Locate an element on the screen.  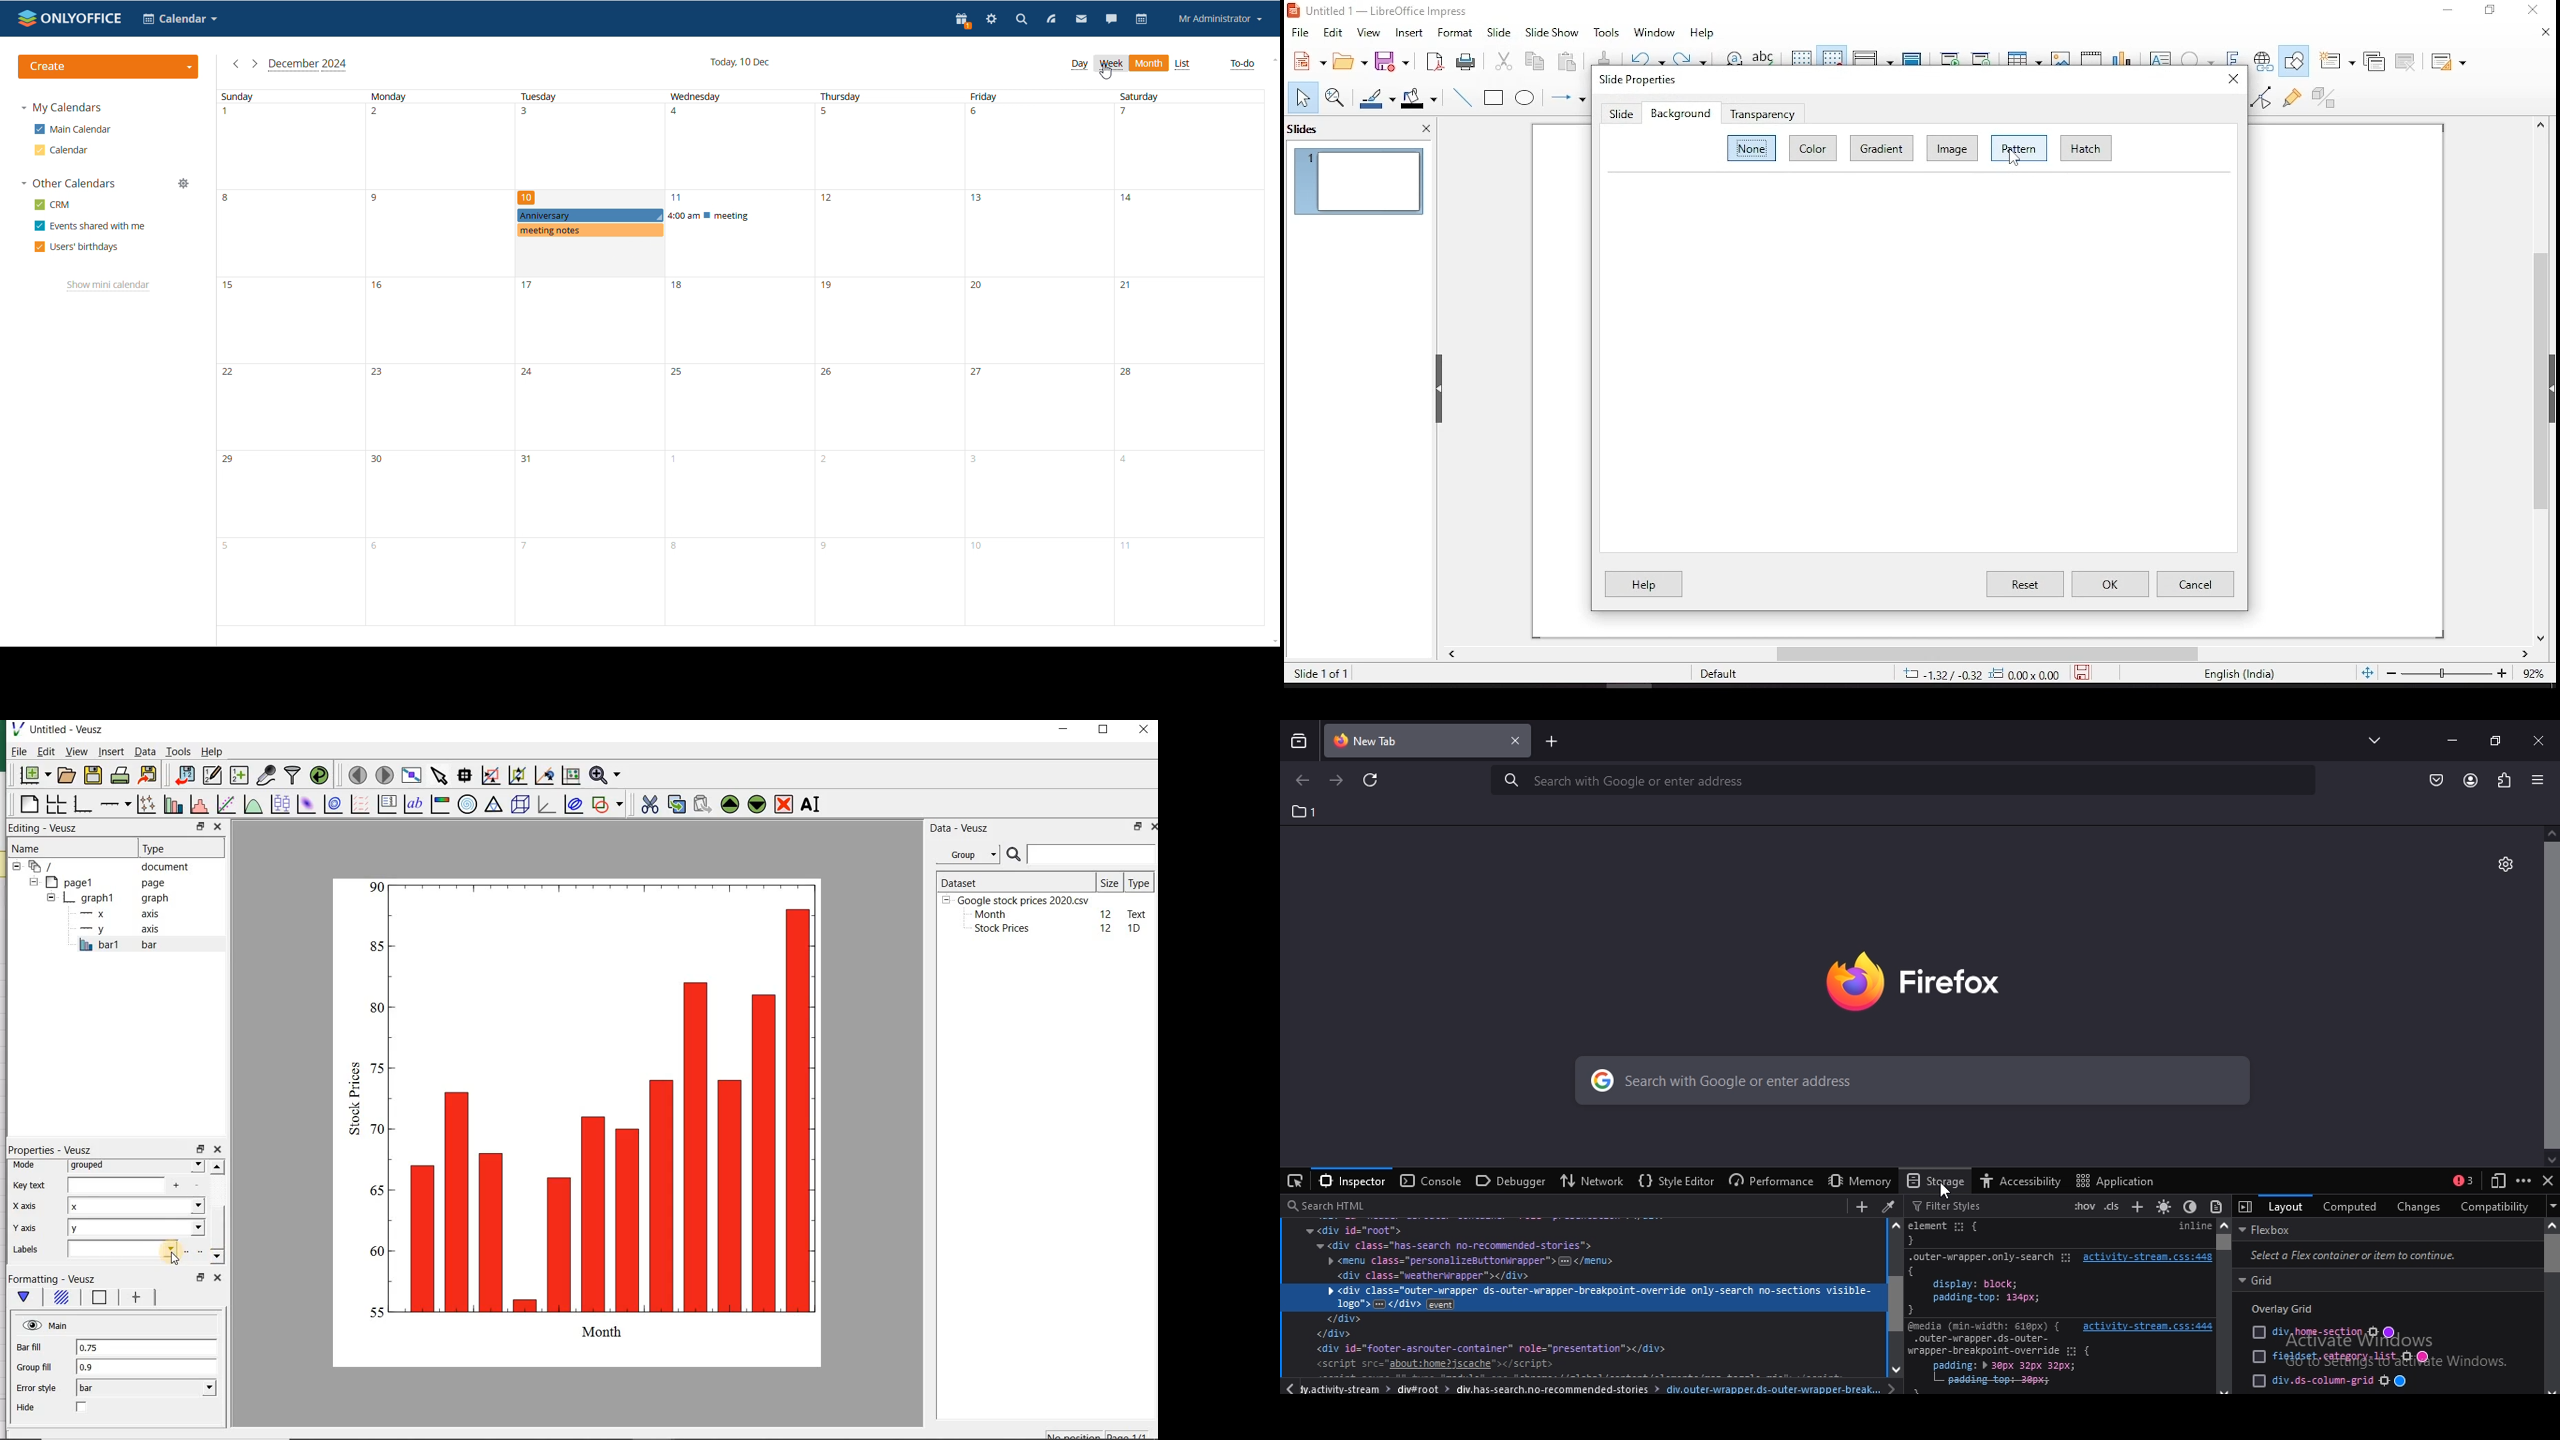
slide is located at coordinates (1622, 114).